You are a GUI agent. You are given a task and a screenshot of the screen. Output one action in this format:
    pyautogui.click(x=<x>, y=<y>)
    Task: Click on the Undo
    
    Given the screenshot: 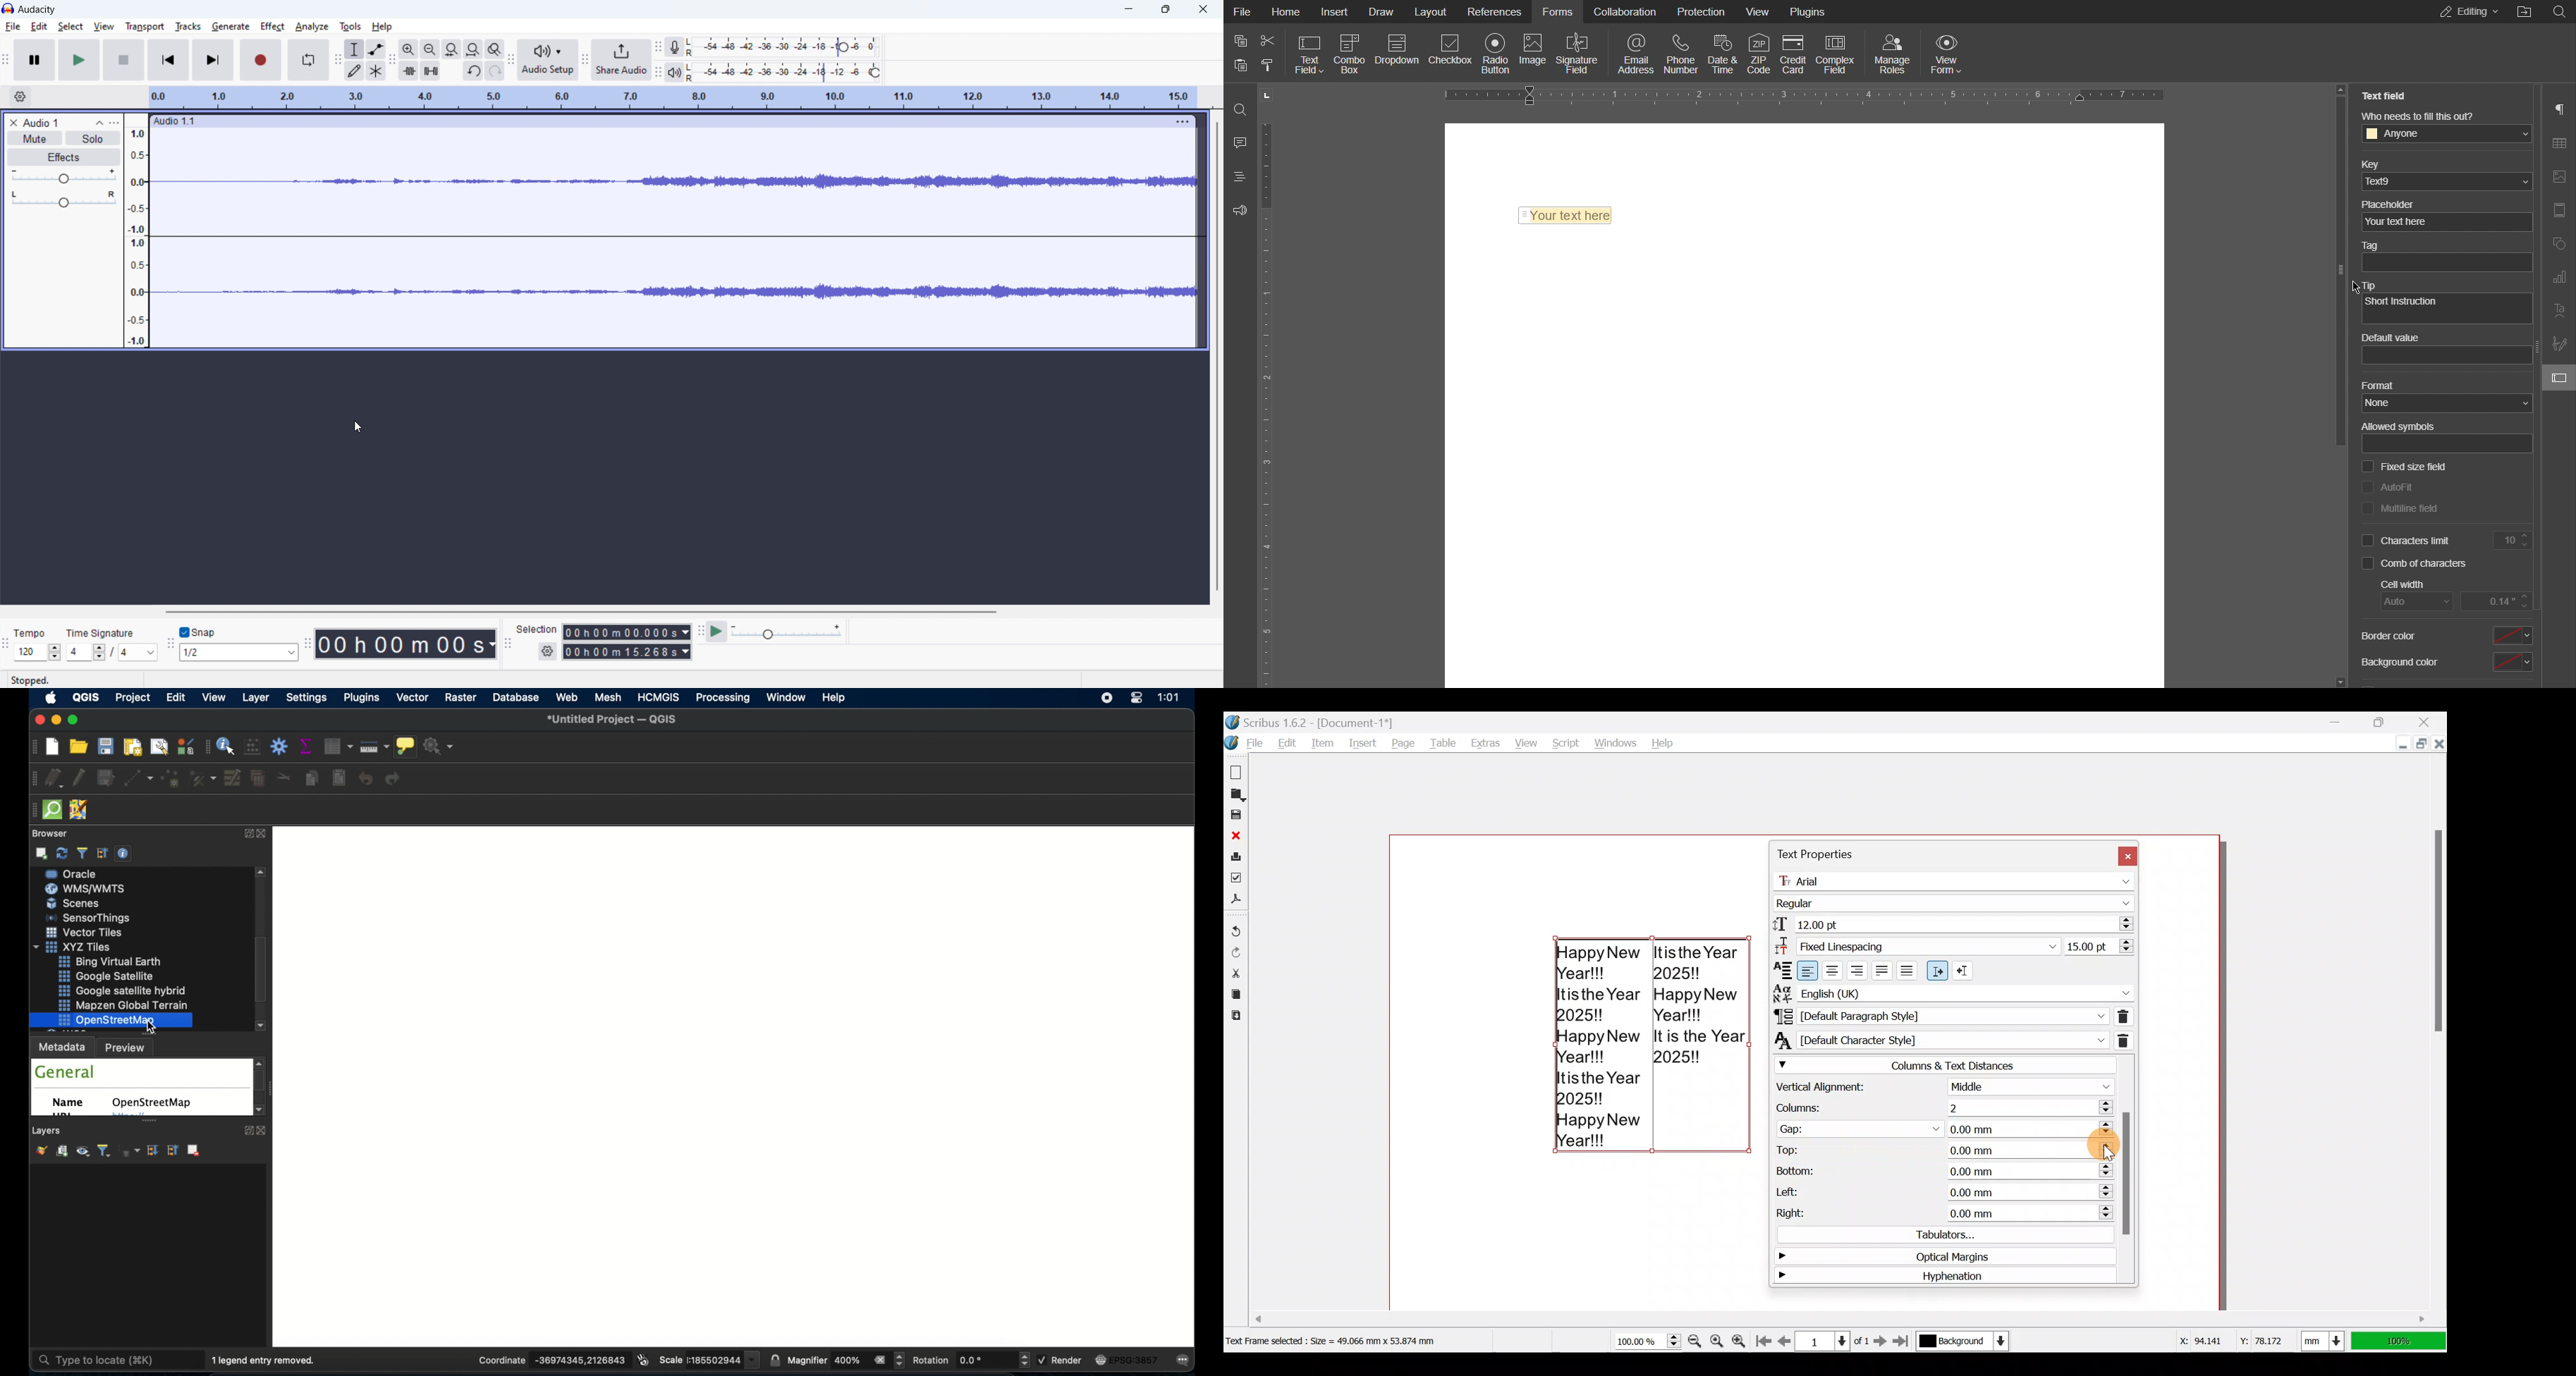 What is the action you would take?
    pyautogui.click(x=1236, y=926)
    